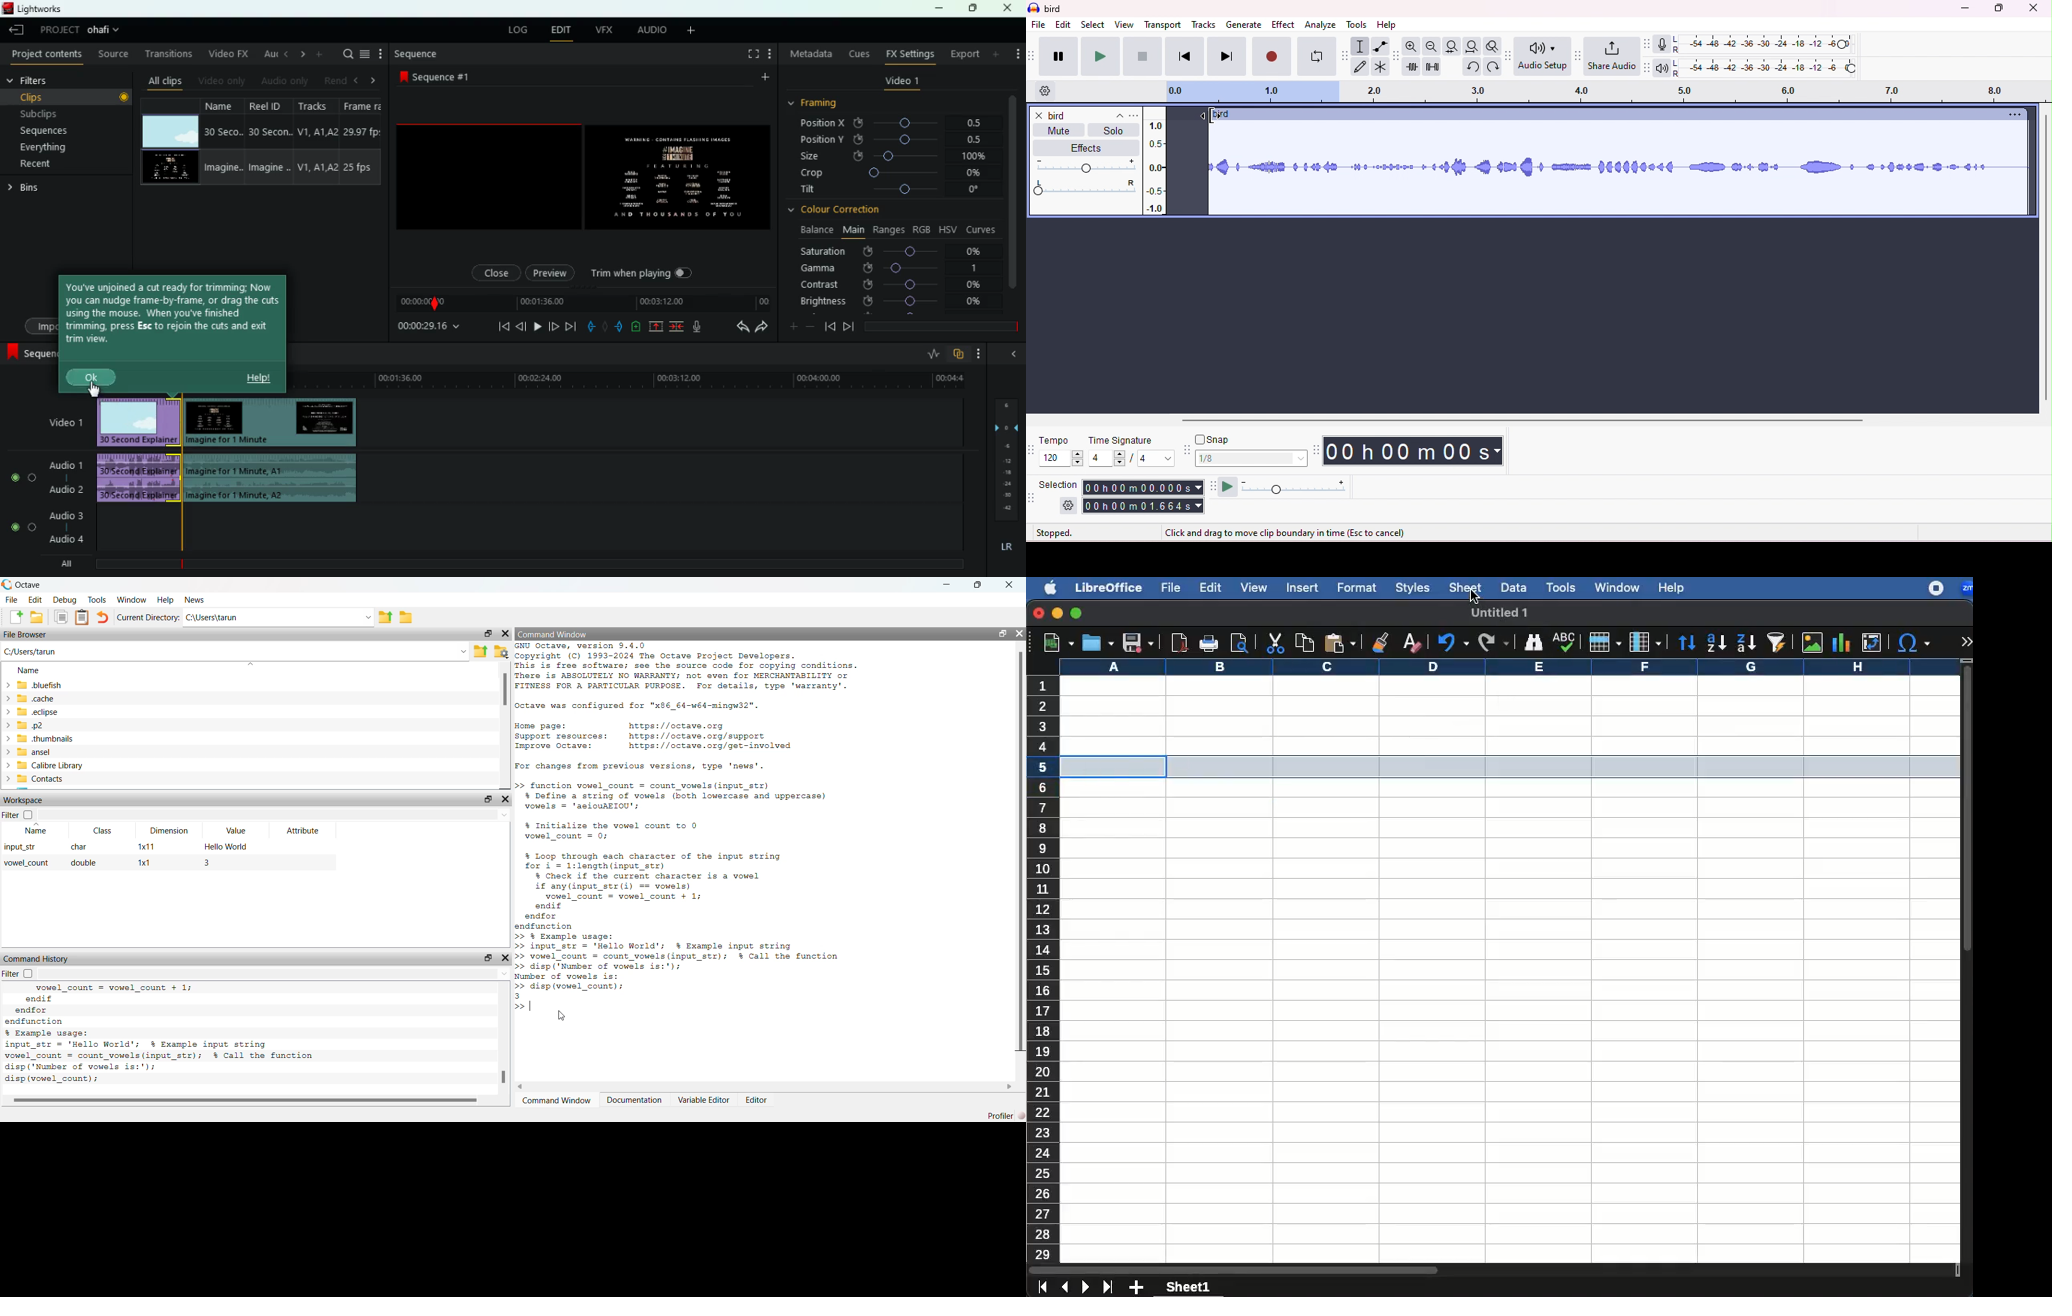 This screenshot has height=1316, width=2072. What do you see at coordinates (66, 540) in the screenshot?
I see `audio 4` at bounding box center [66, 540].